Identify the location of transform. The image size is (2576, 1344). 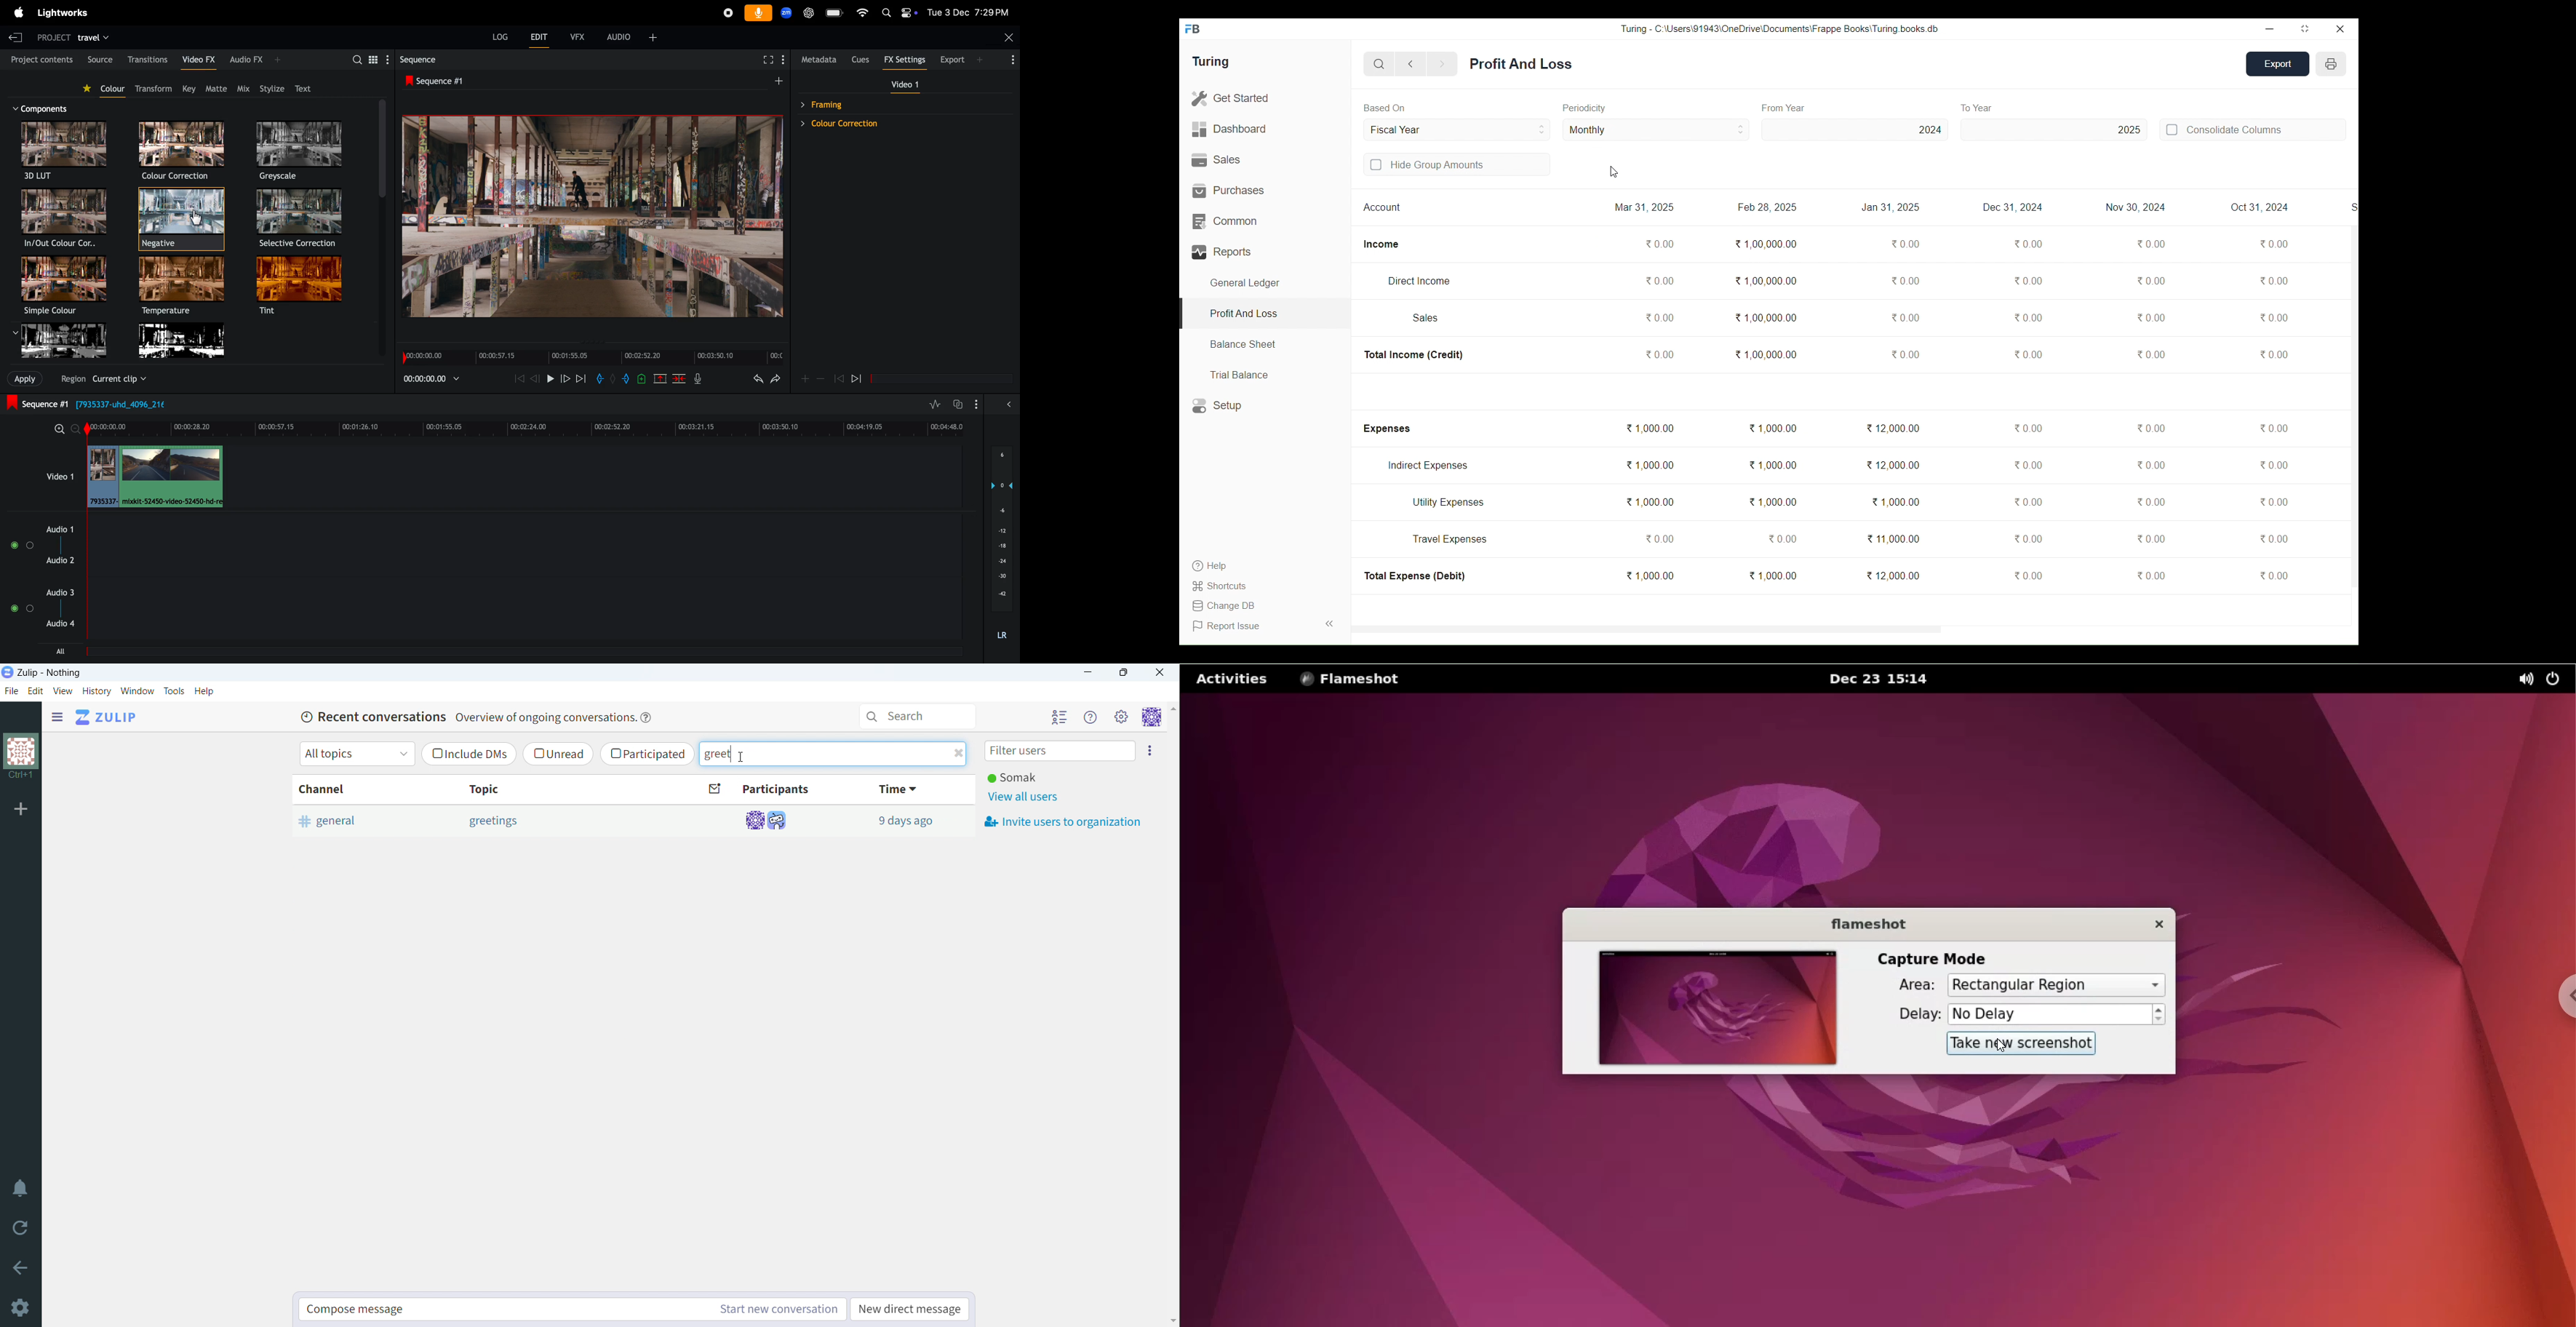
(156, 87).